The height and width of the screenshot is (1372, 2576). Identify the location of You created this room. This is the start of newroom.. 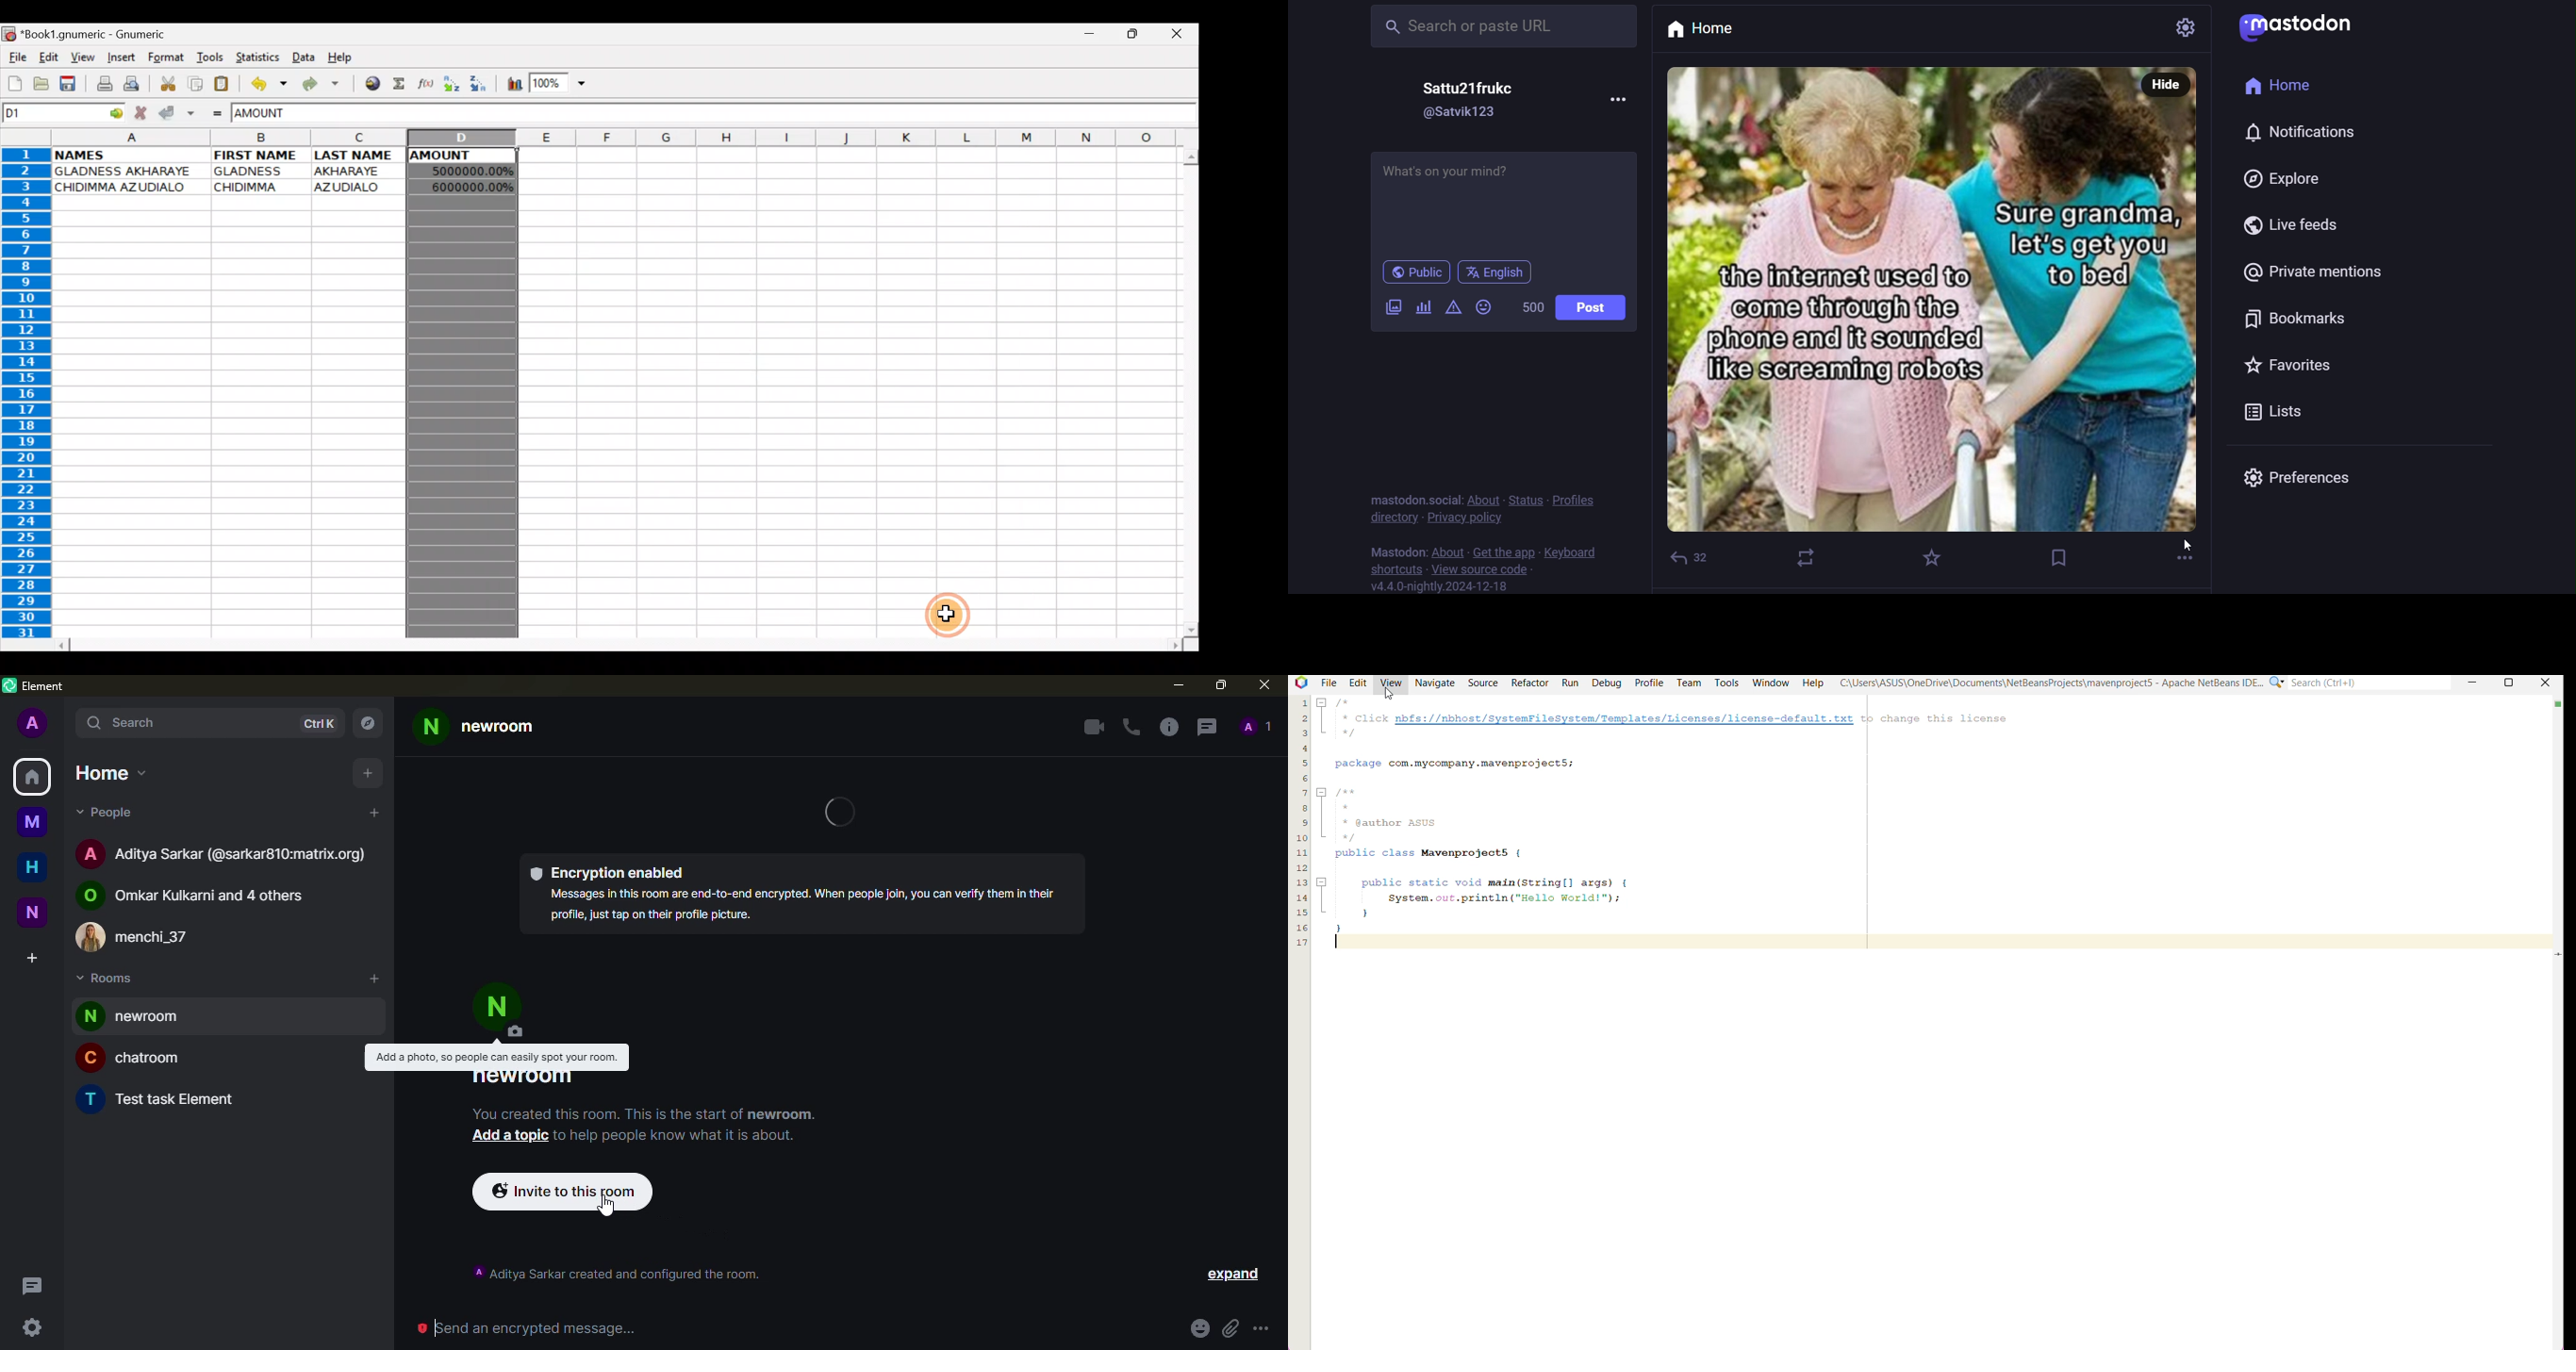
(641, 1114).